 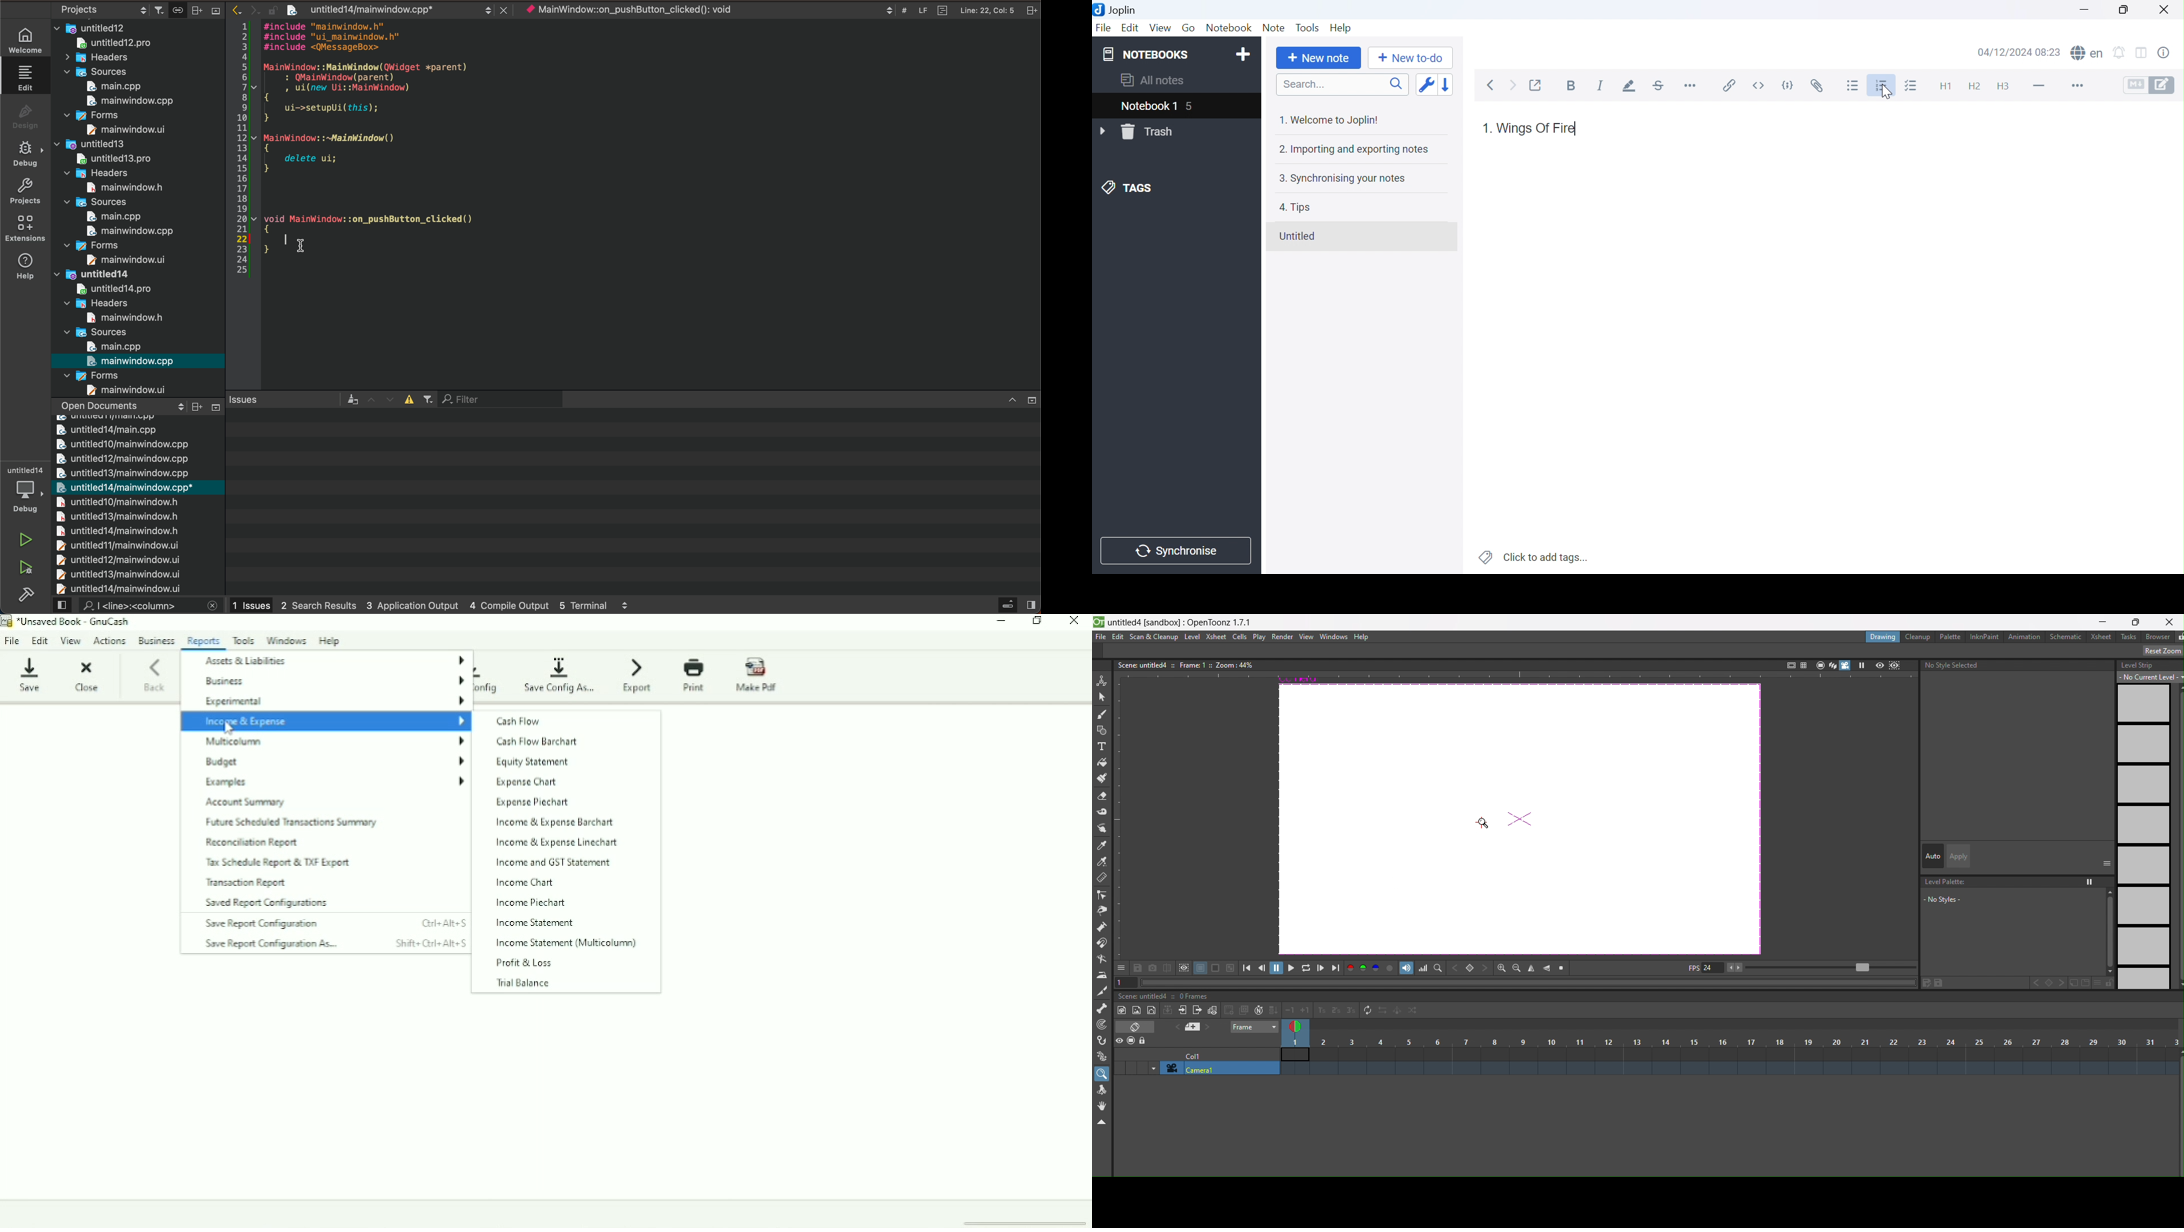 I want to click on file name, so click(x=1181, y=621).